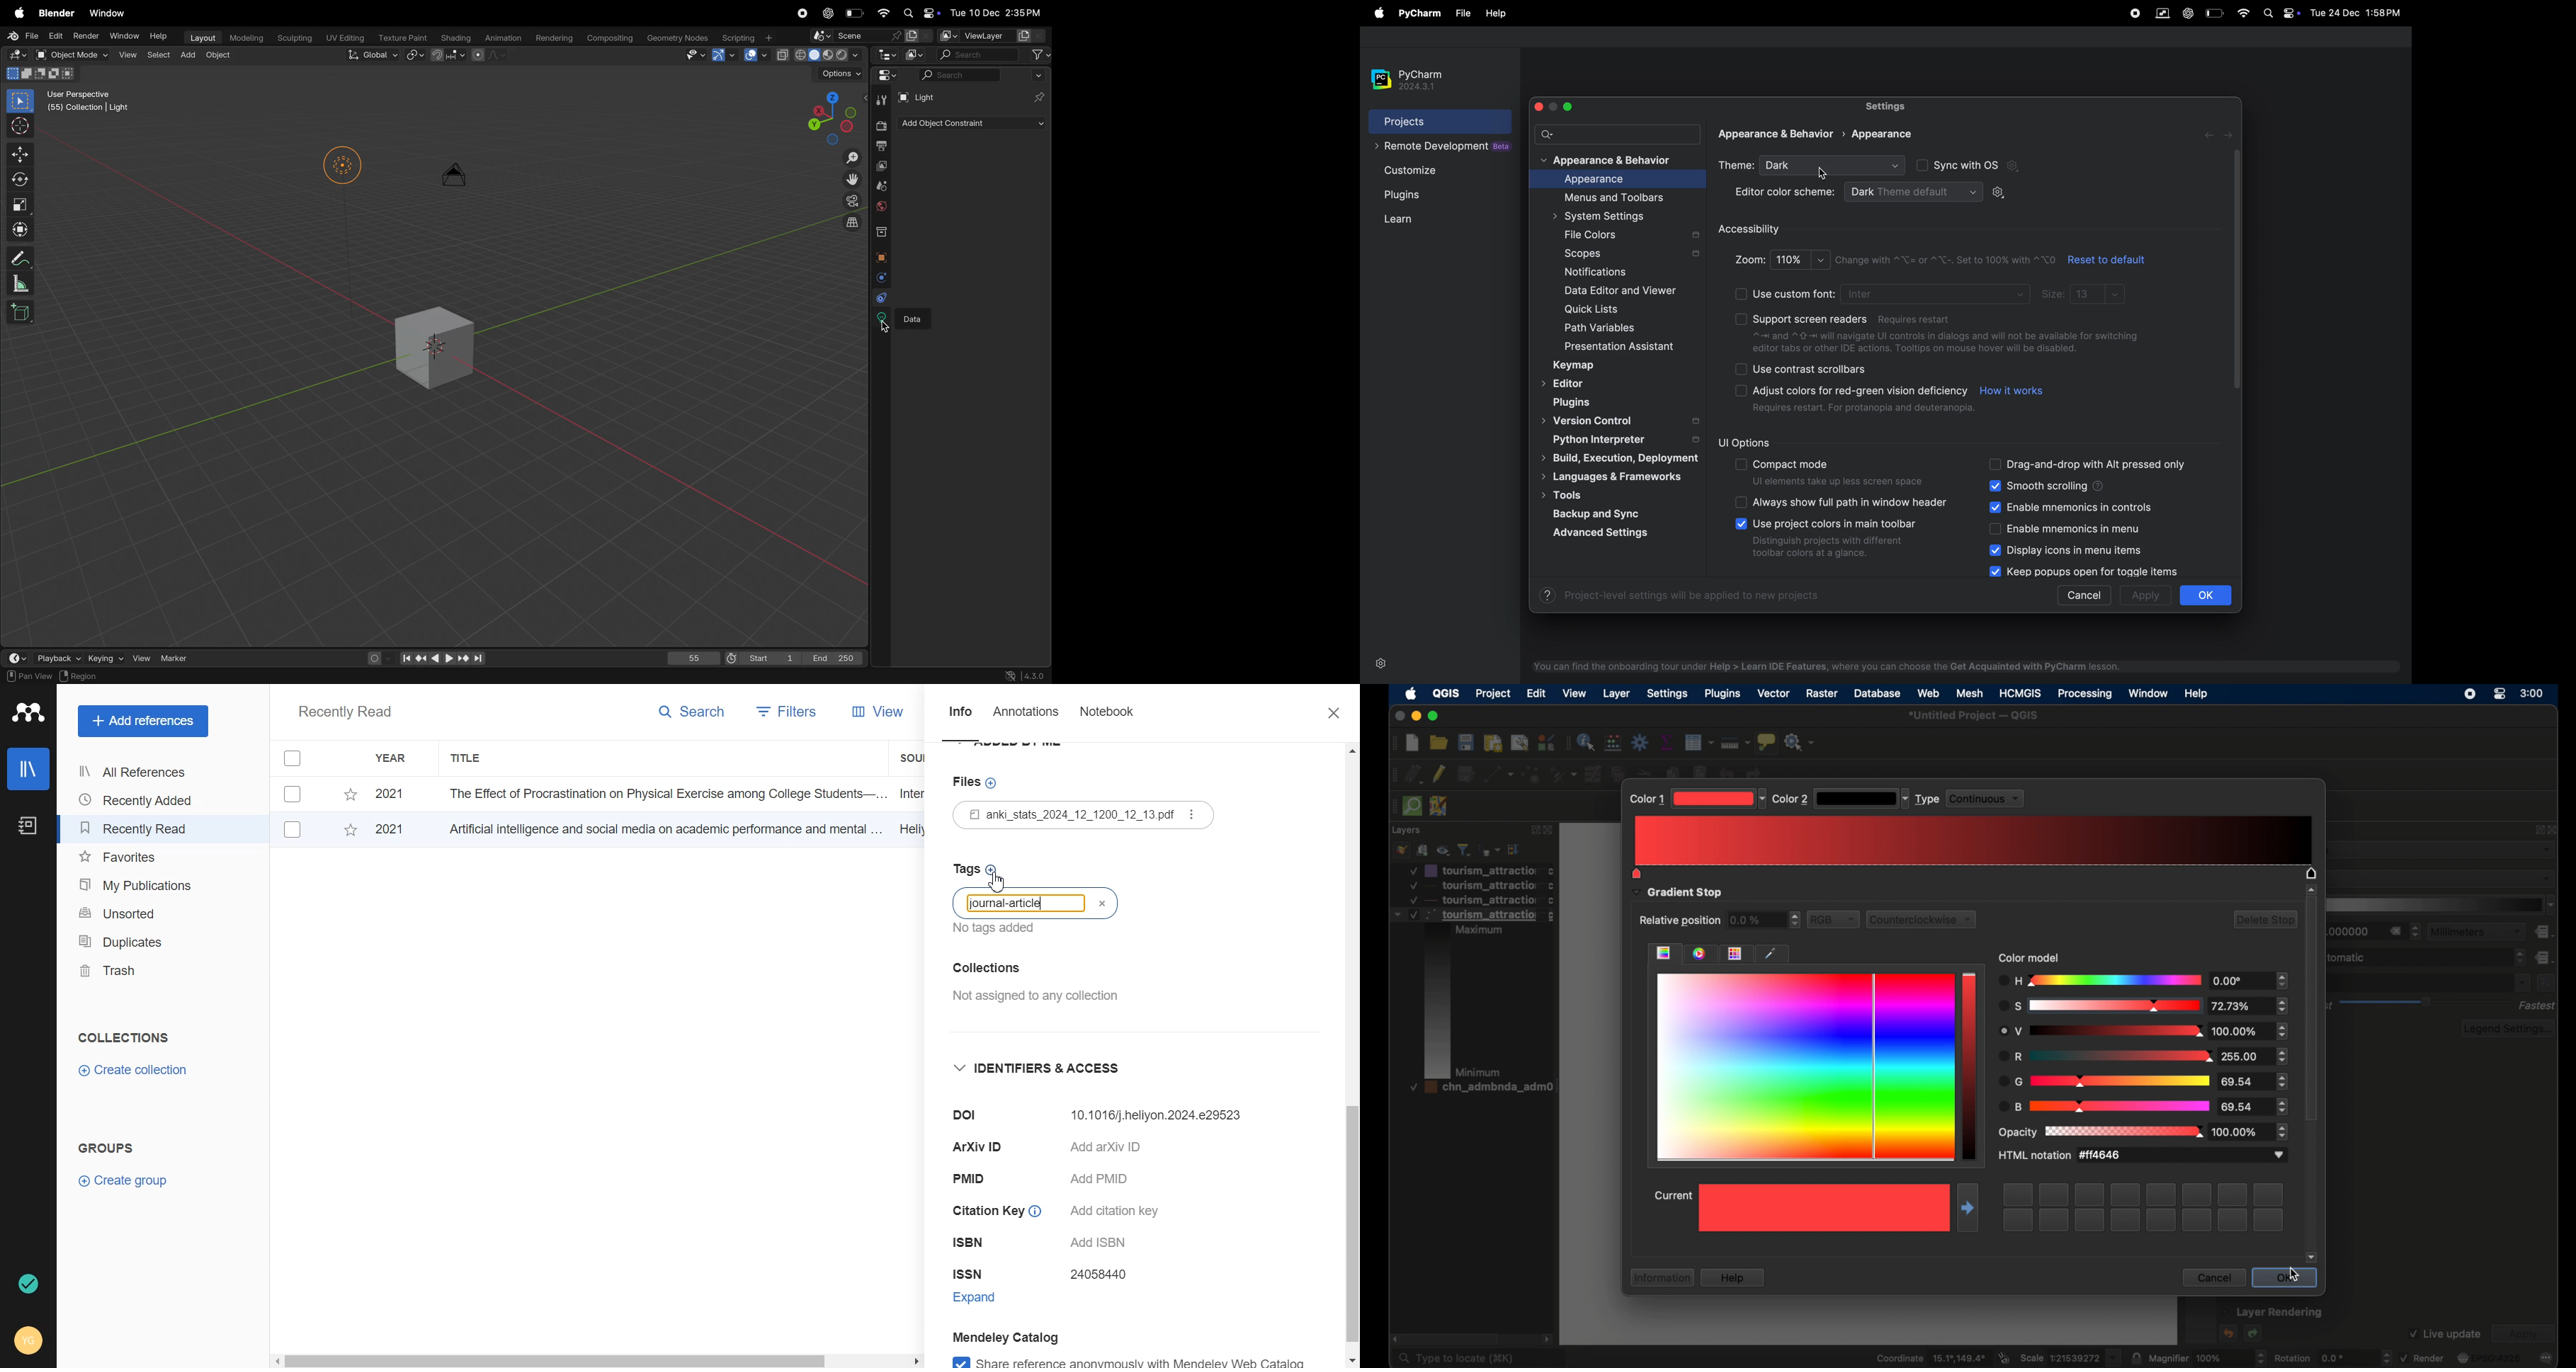  I want to click on color model, so click(2032, 958).